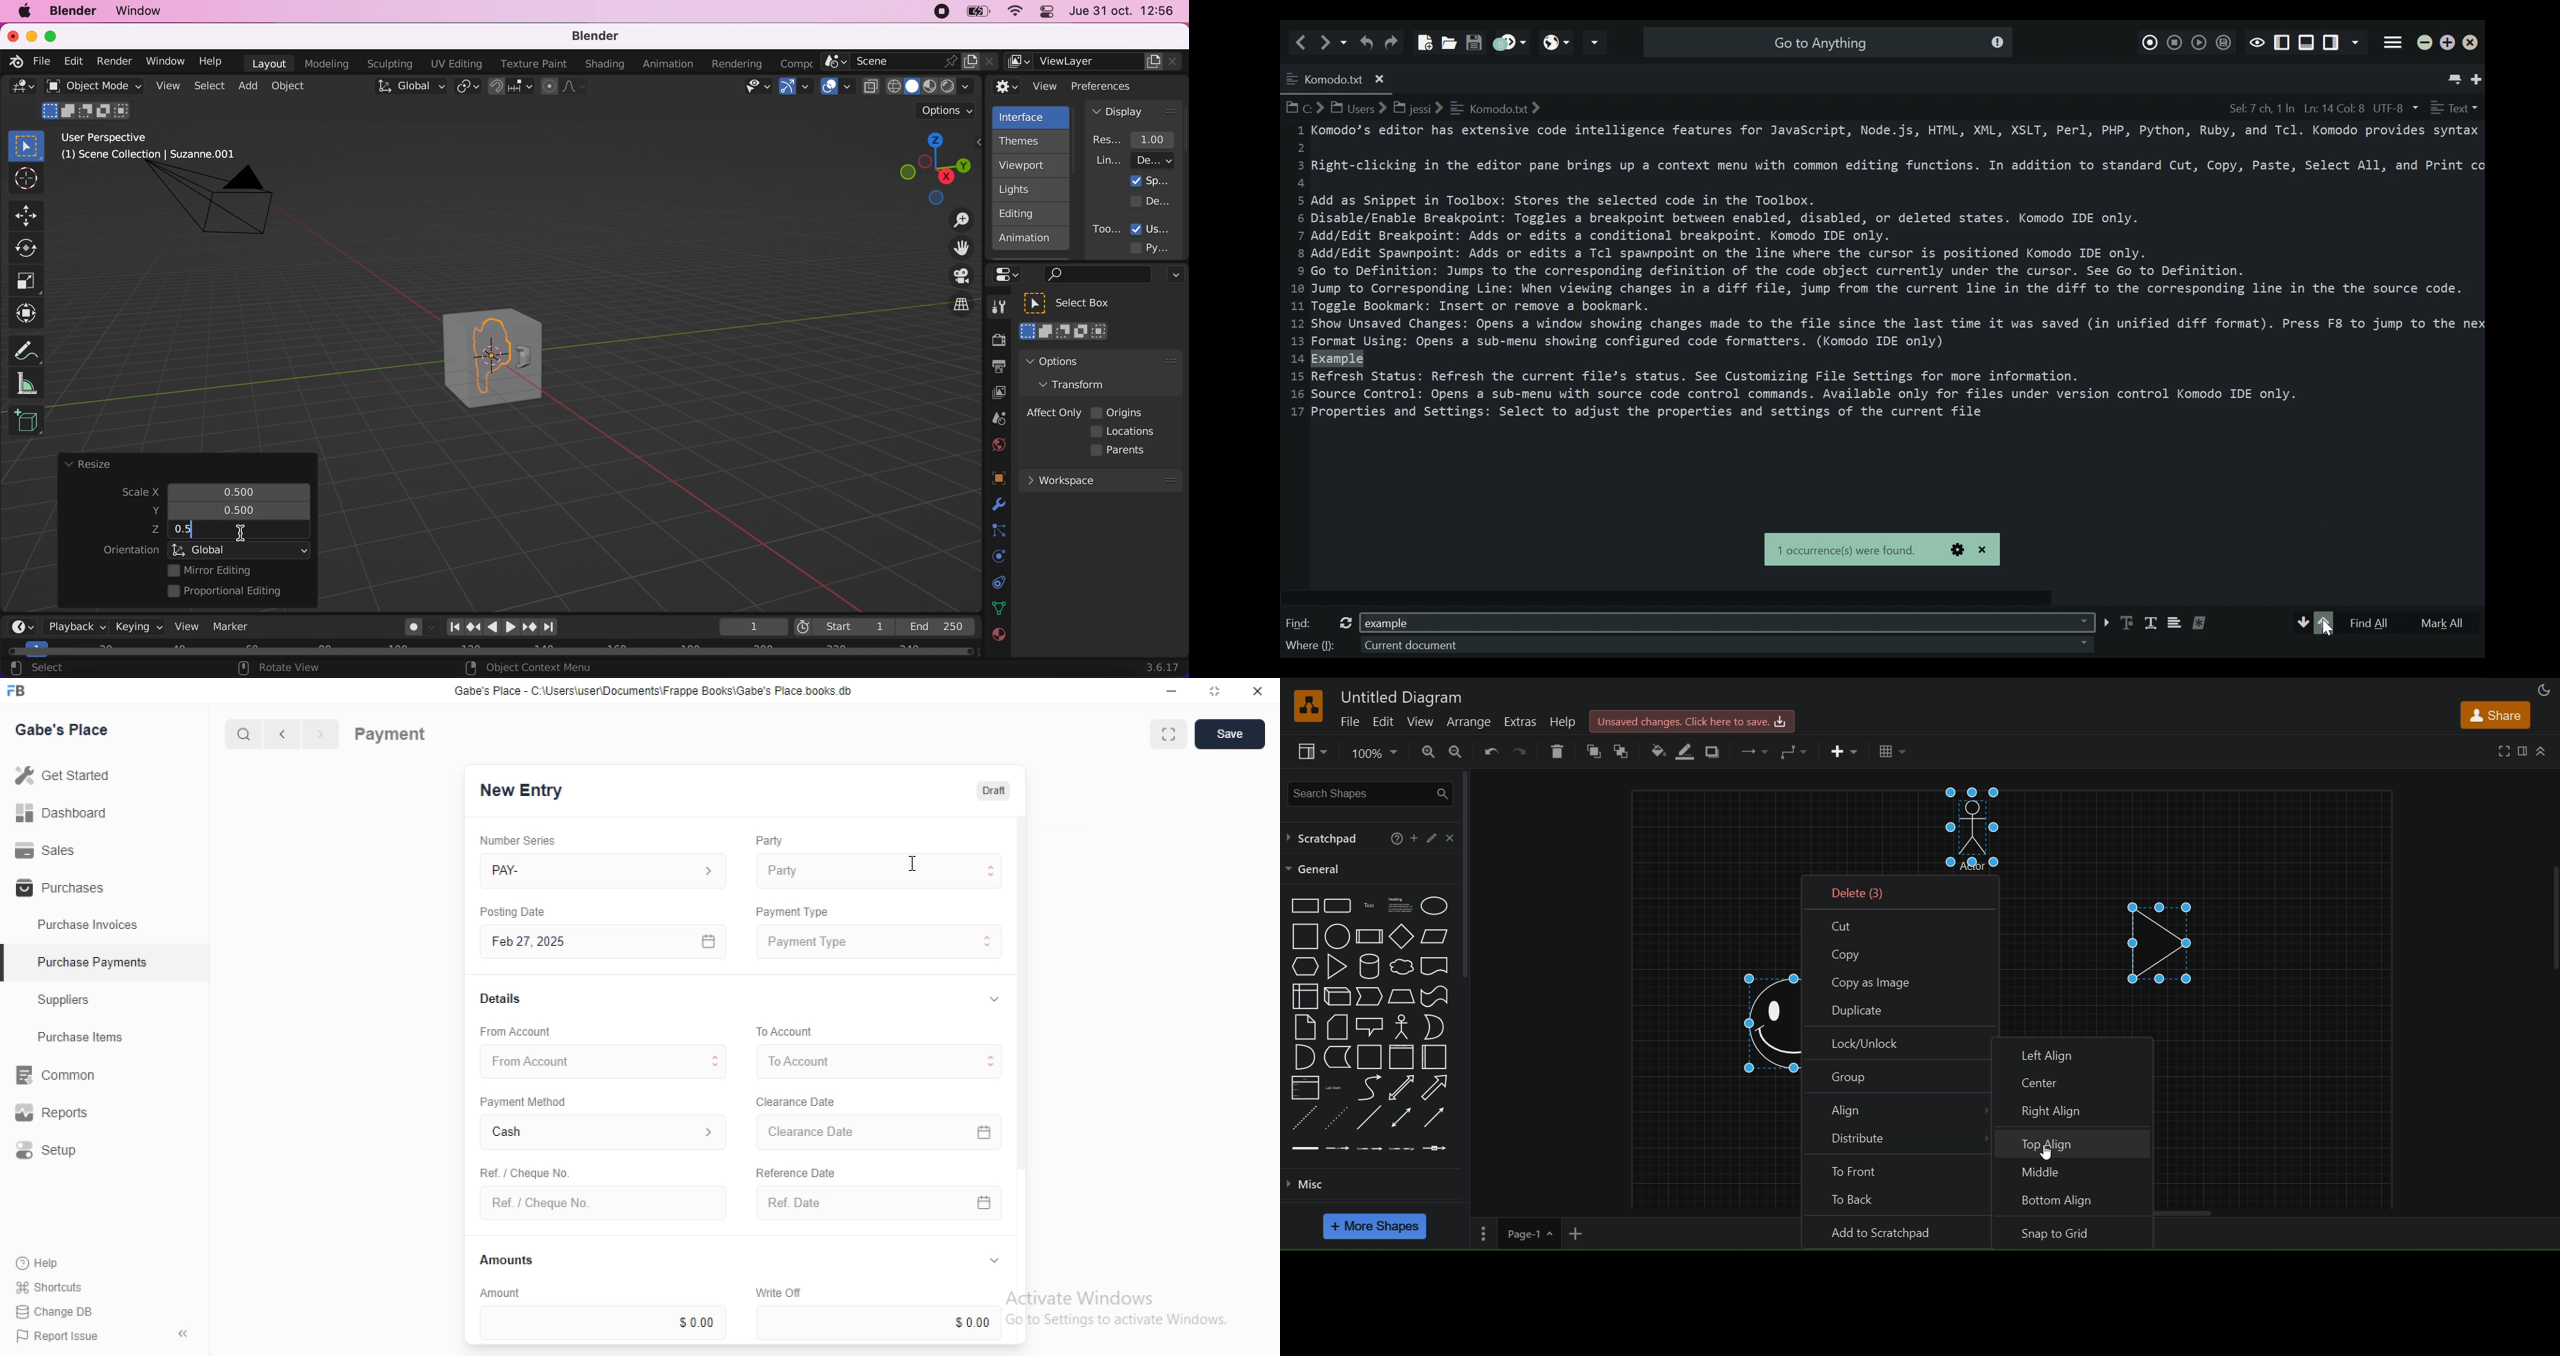  I want to click on PAY-, so click(605, 871).